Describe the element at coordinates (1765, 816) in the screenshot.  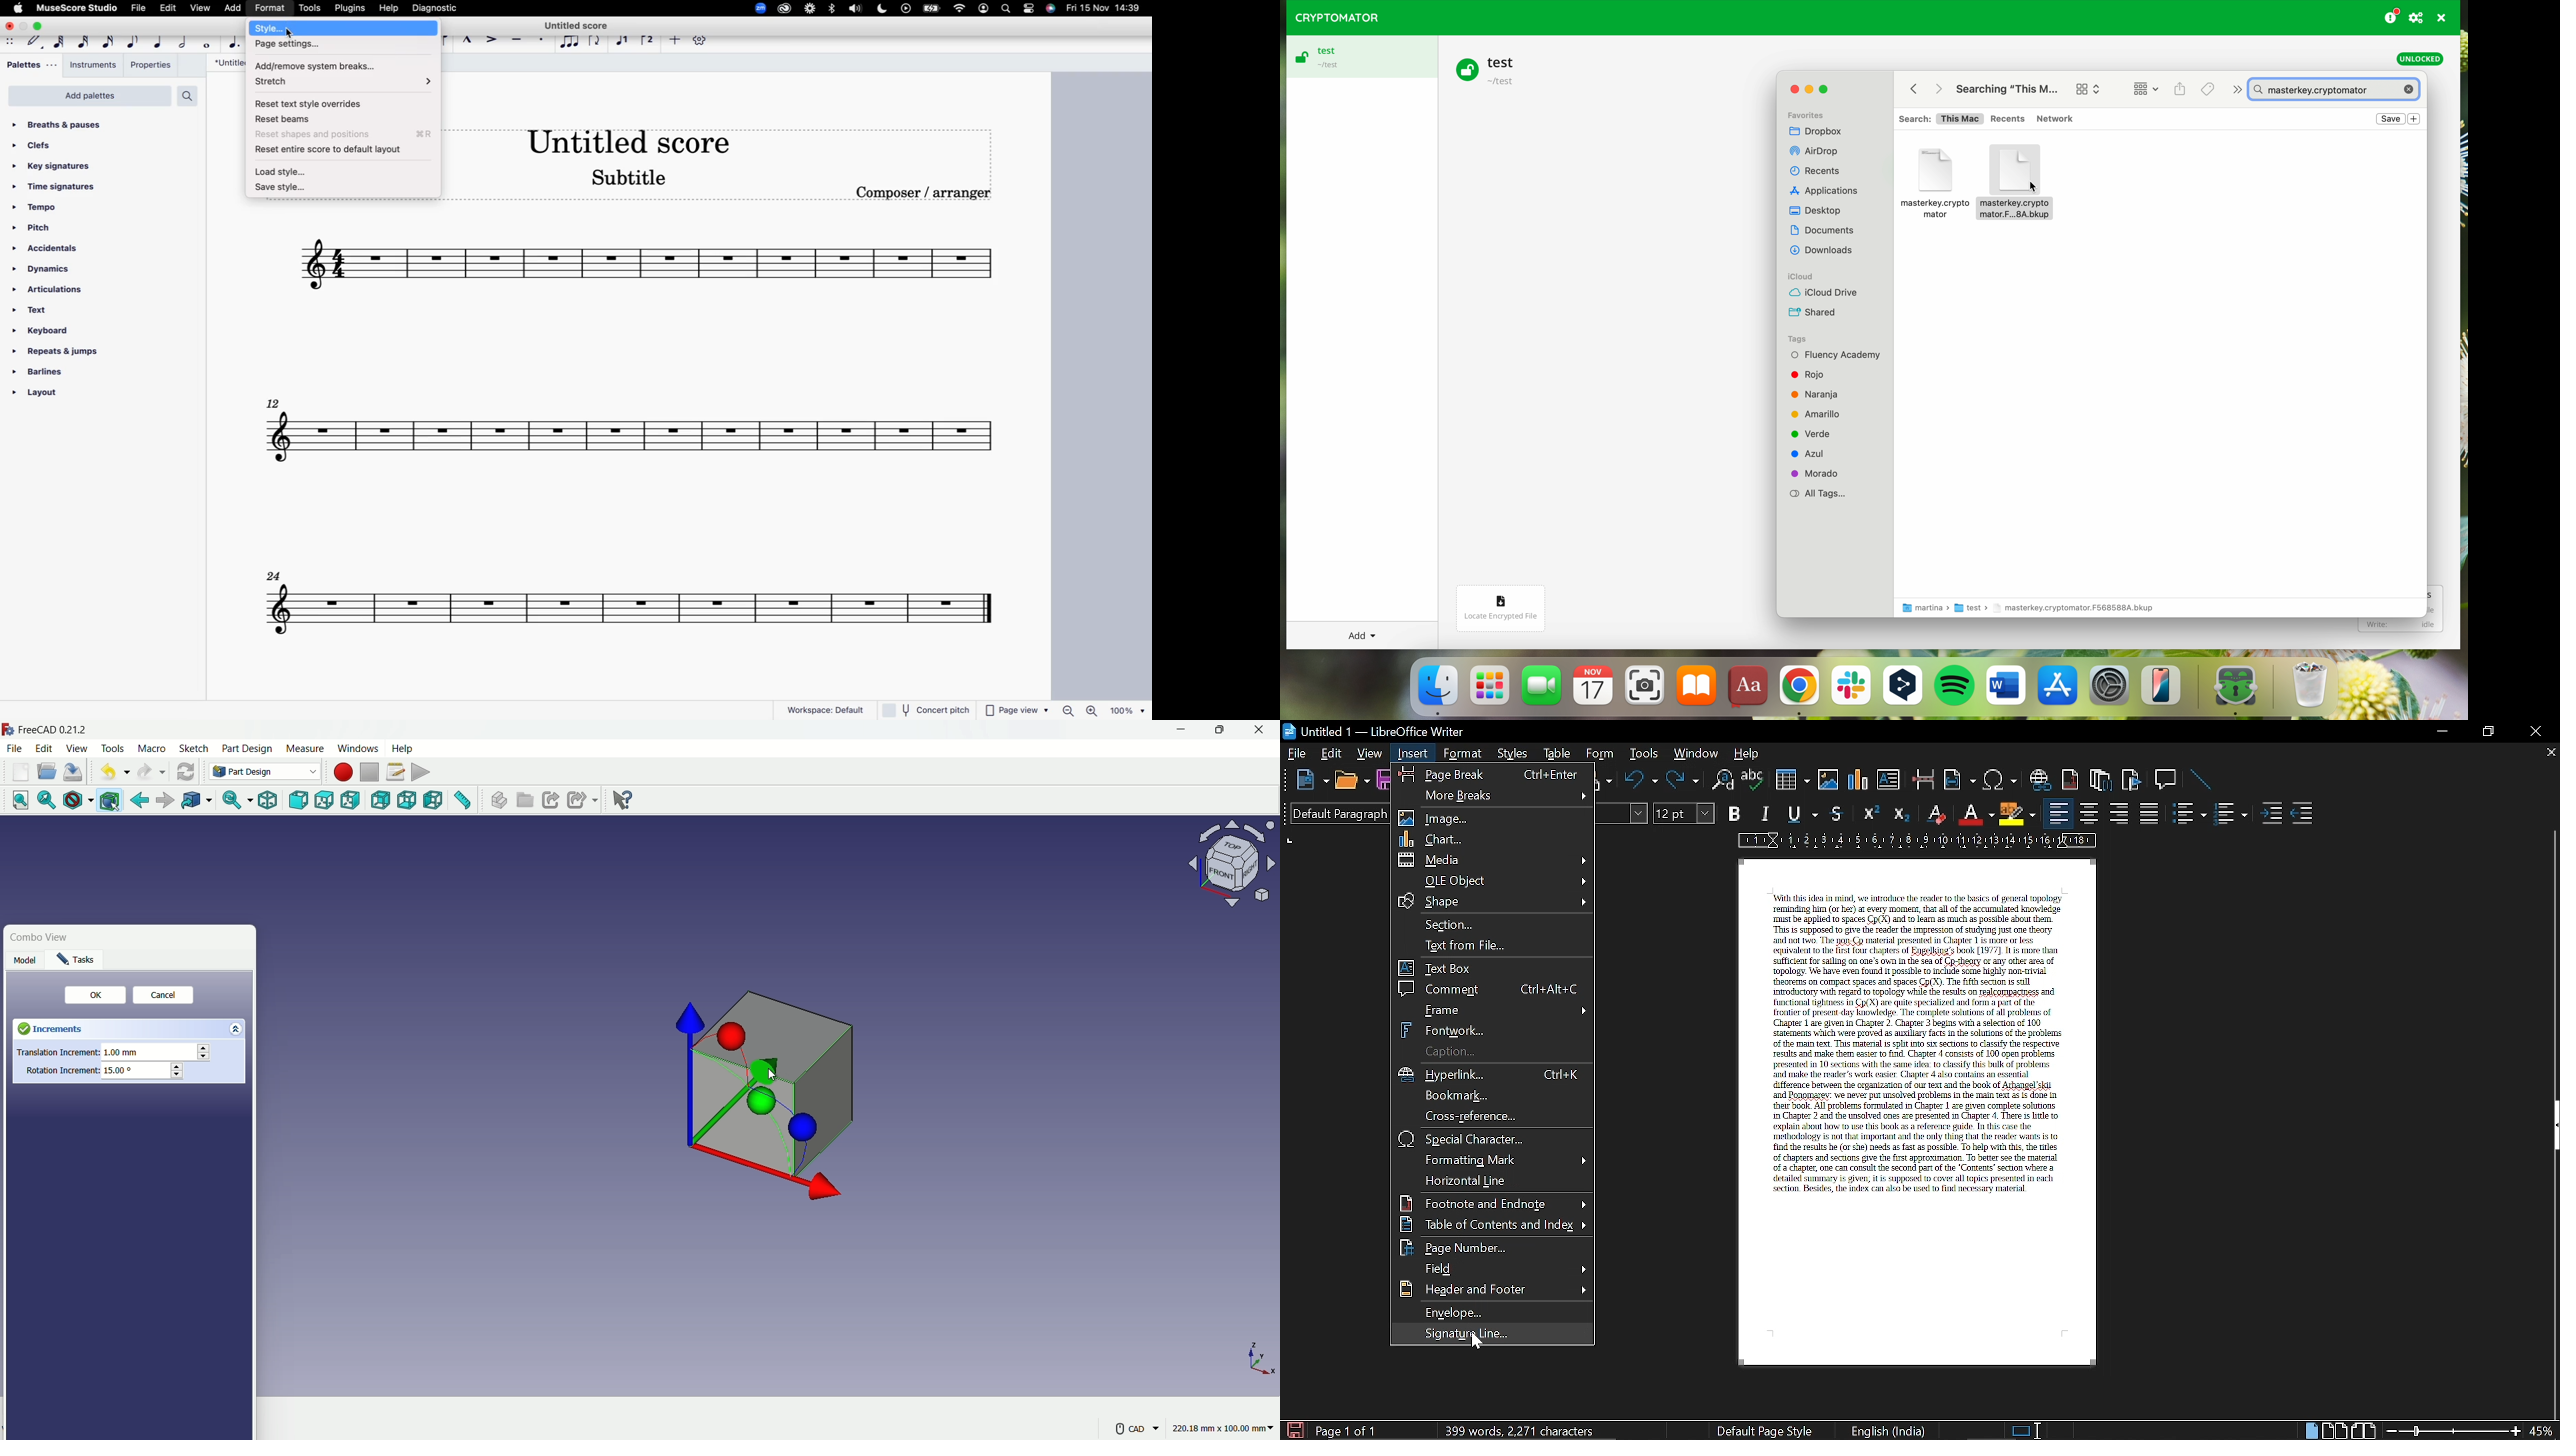
I see `italic` at that location.